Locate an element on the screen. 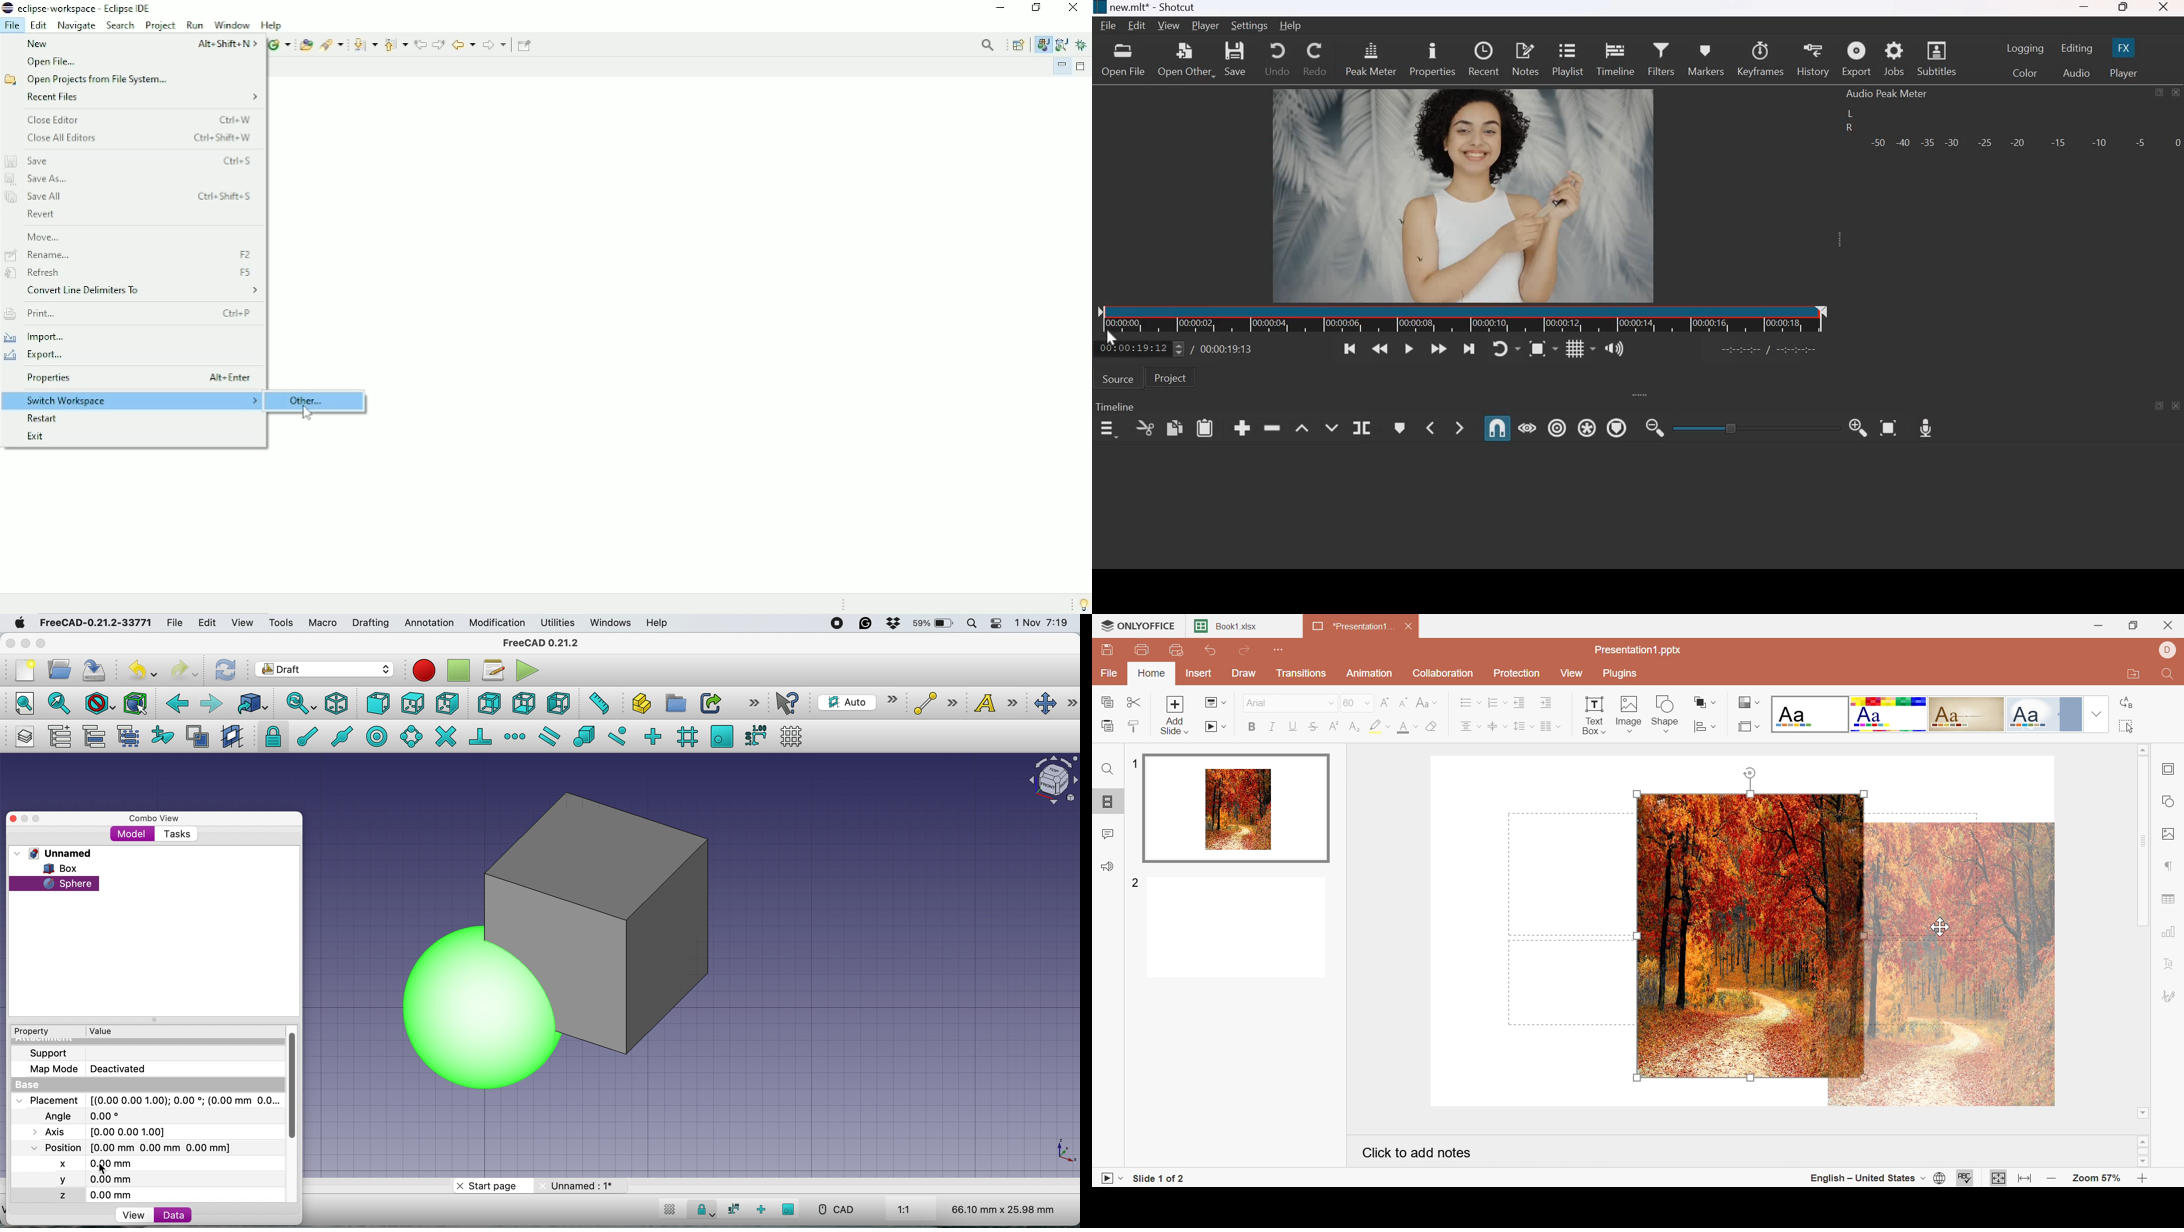 This screenshot has width=2184, height=1232. Fit to width is located at coordinates (2024, 1179).